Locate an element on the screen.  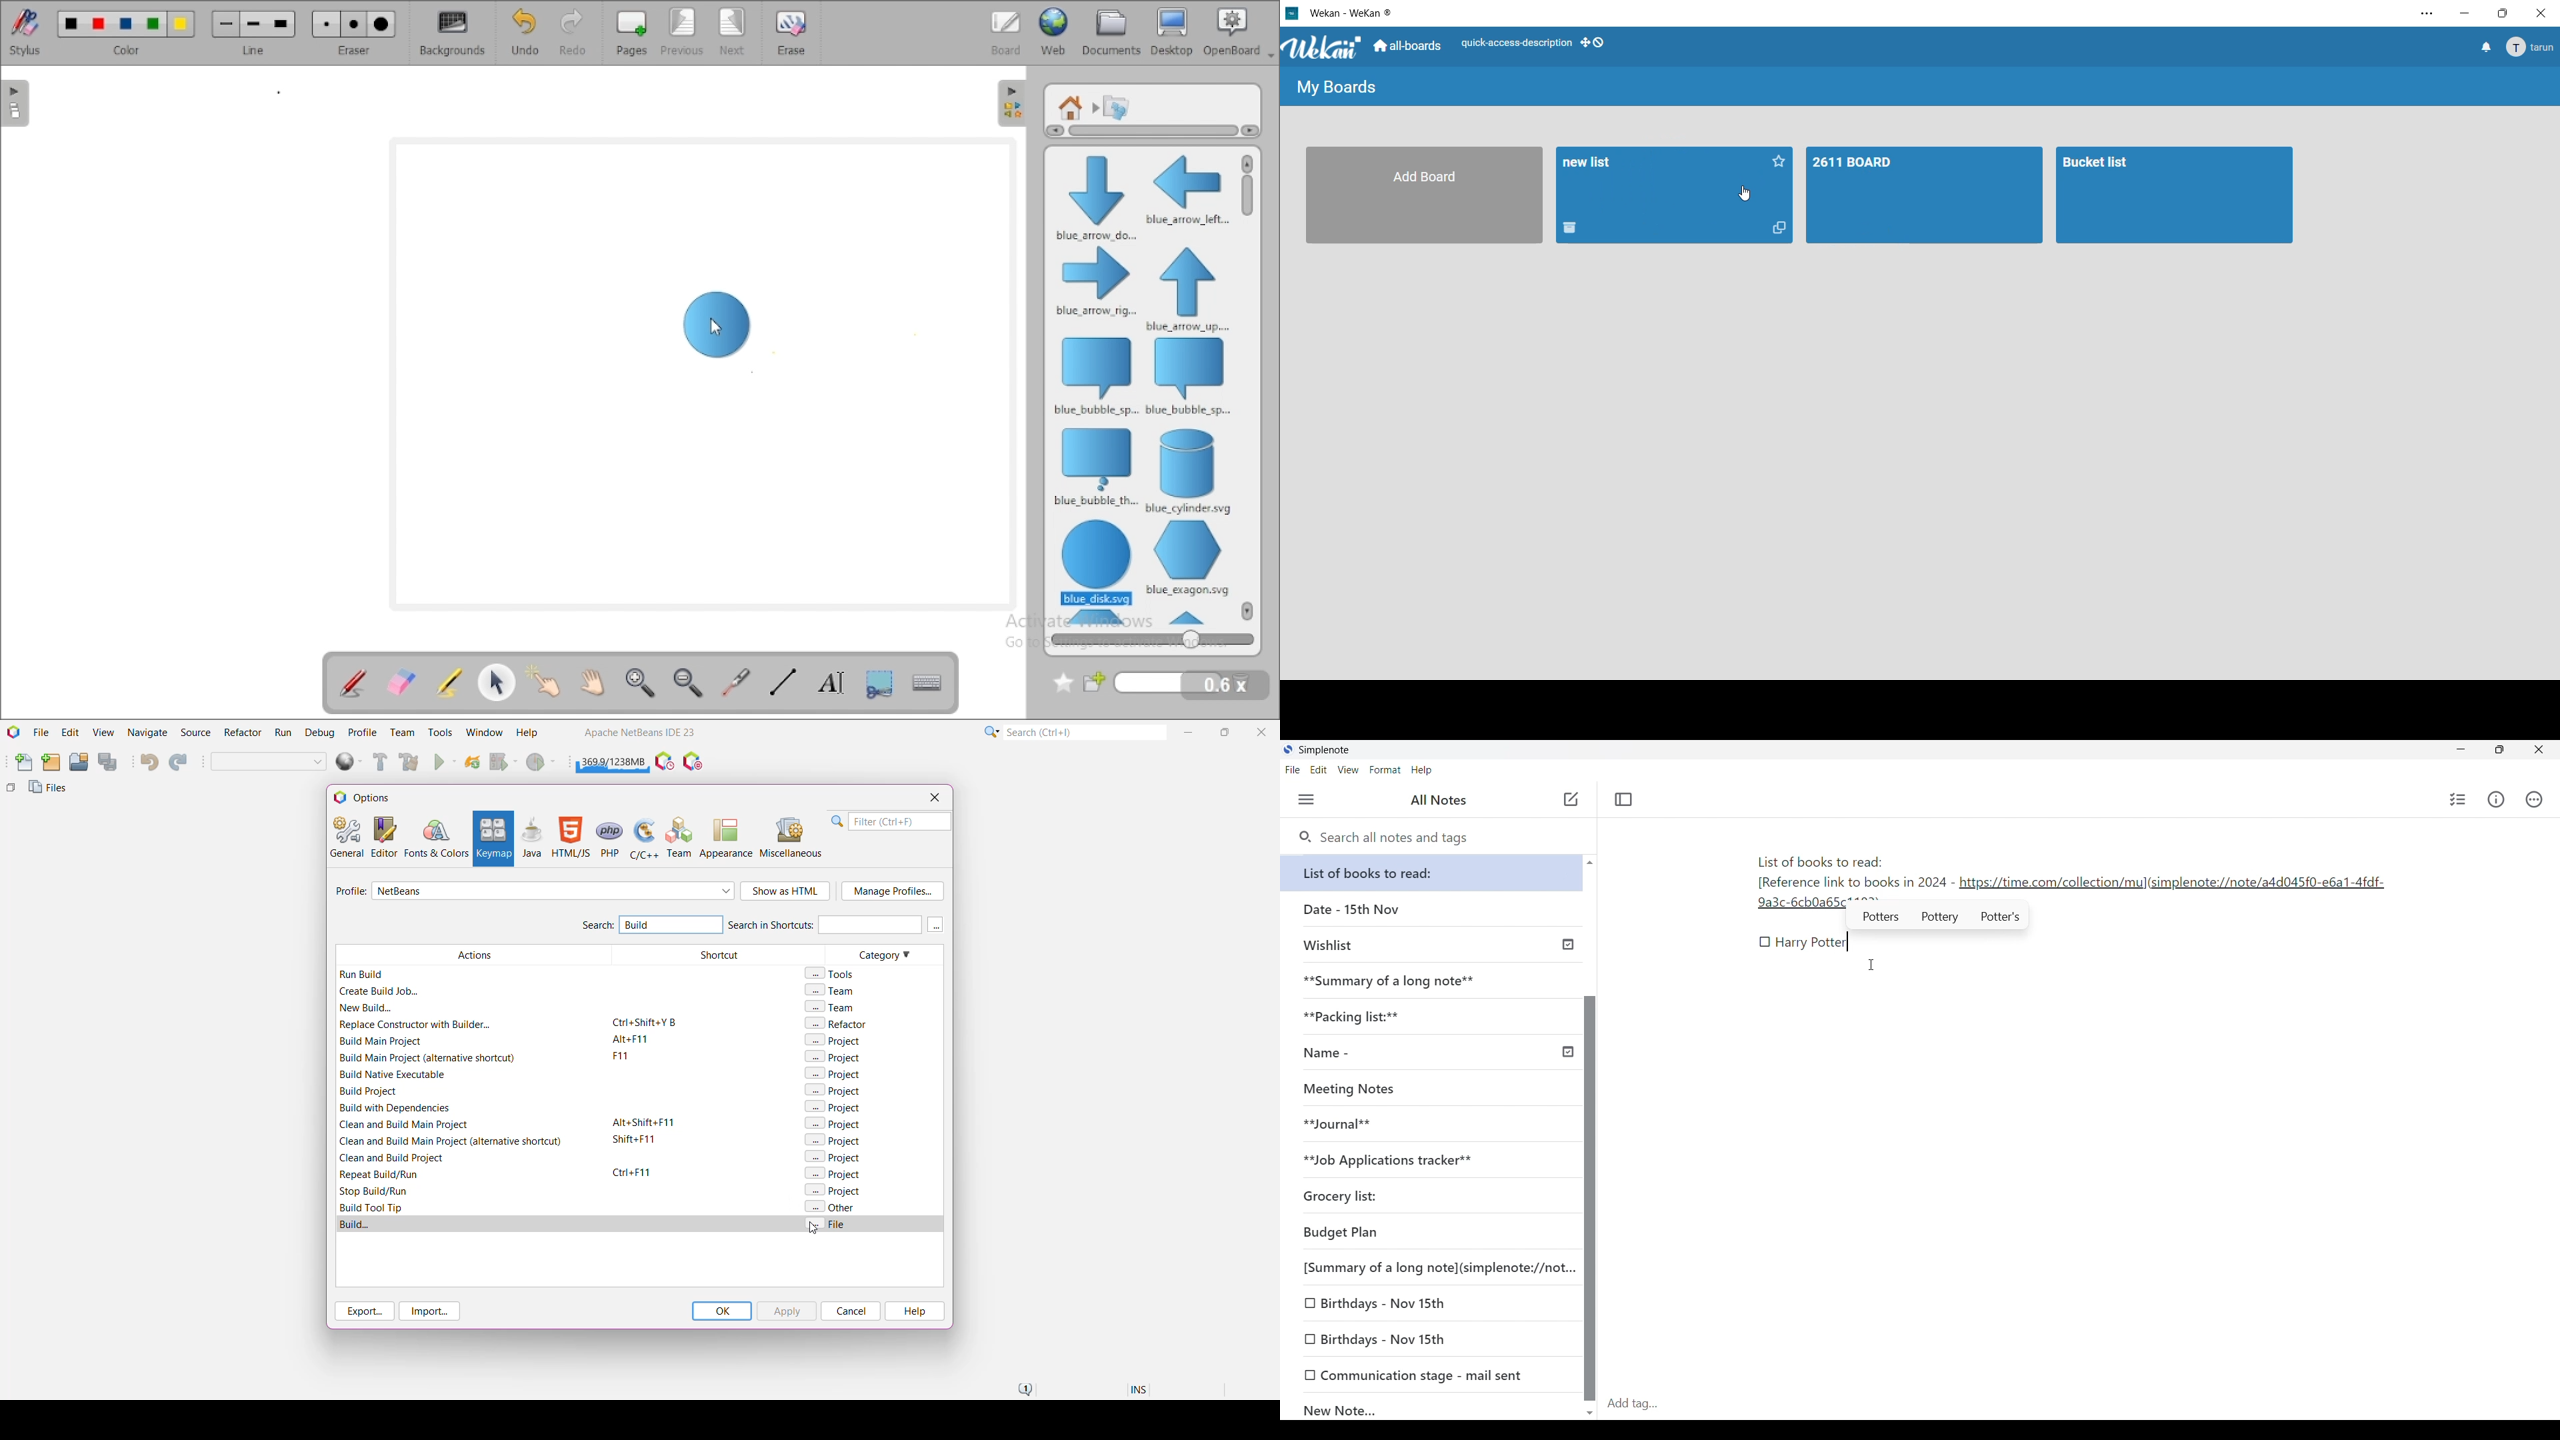
Name - is located at coordinates (1436, 1054).